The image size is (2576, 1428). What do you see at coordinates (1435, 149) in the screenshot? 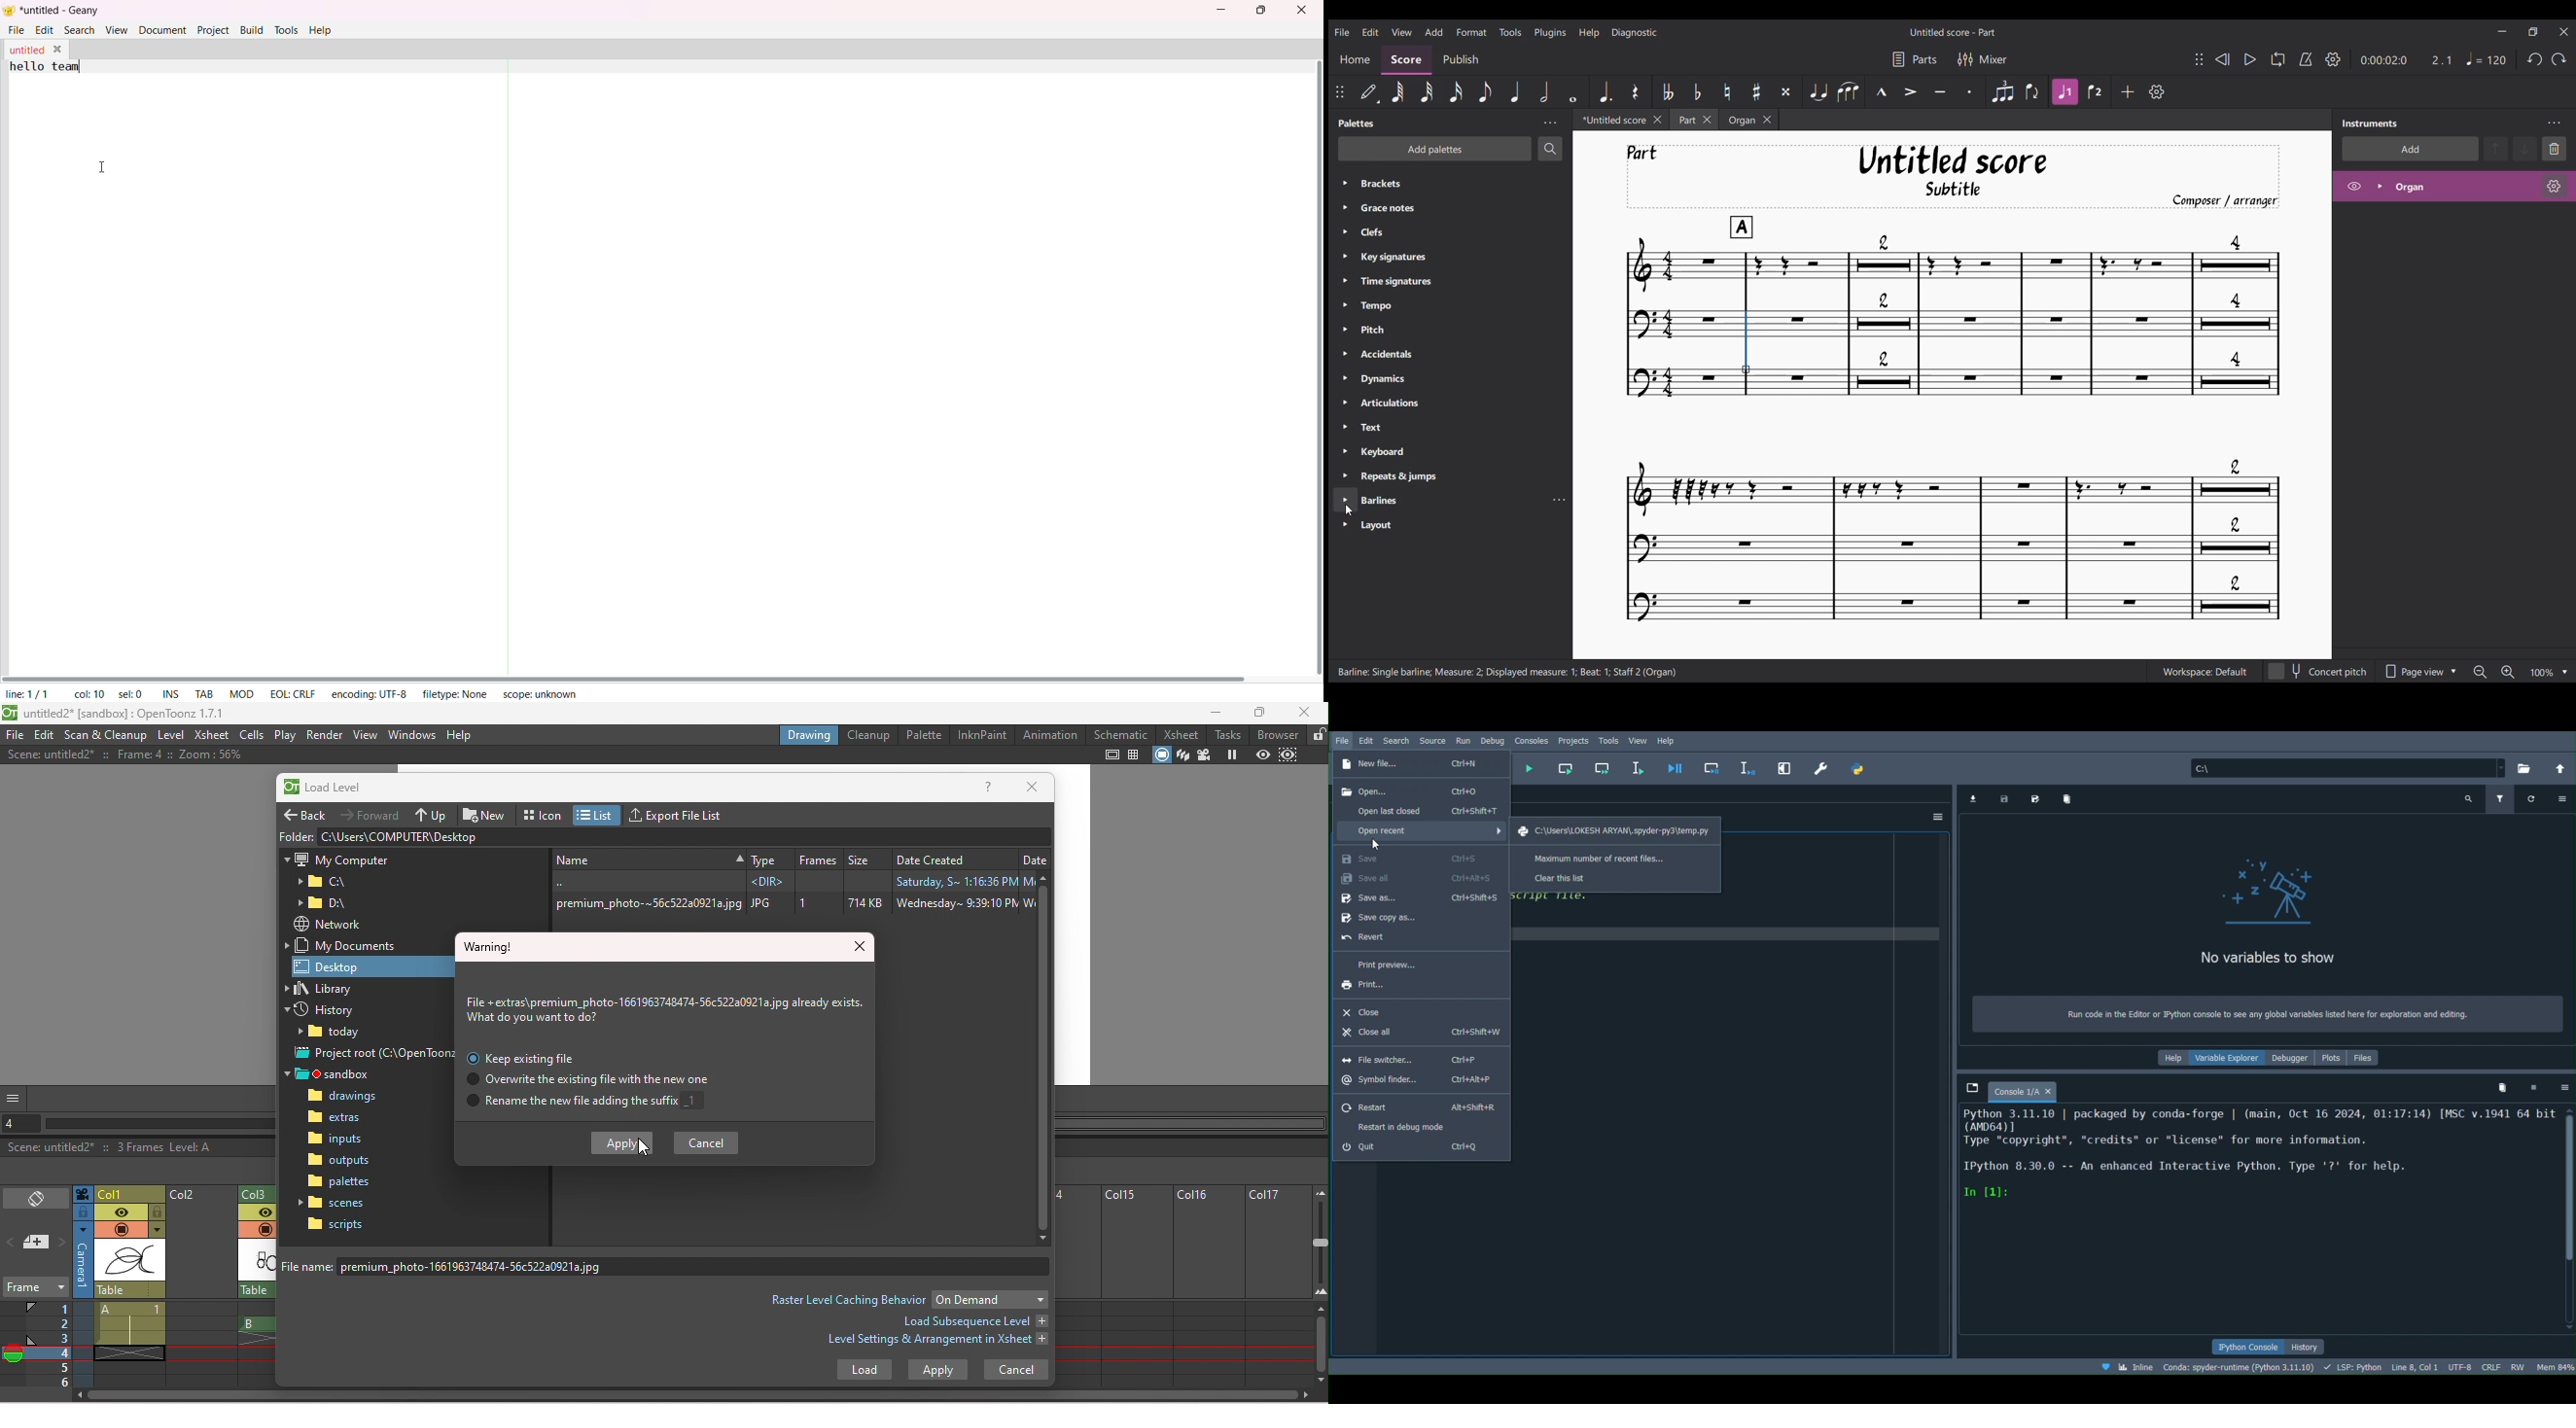
I see `Add palette` at bounding box center [1435, 149].